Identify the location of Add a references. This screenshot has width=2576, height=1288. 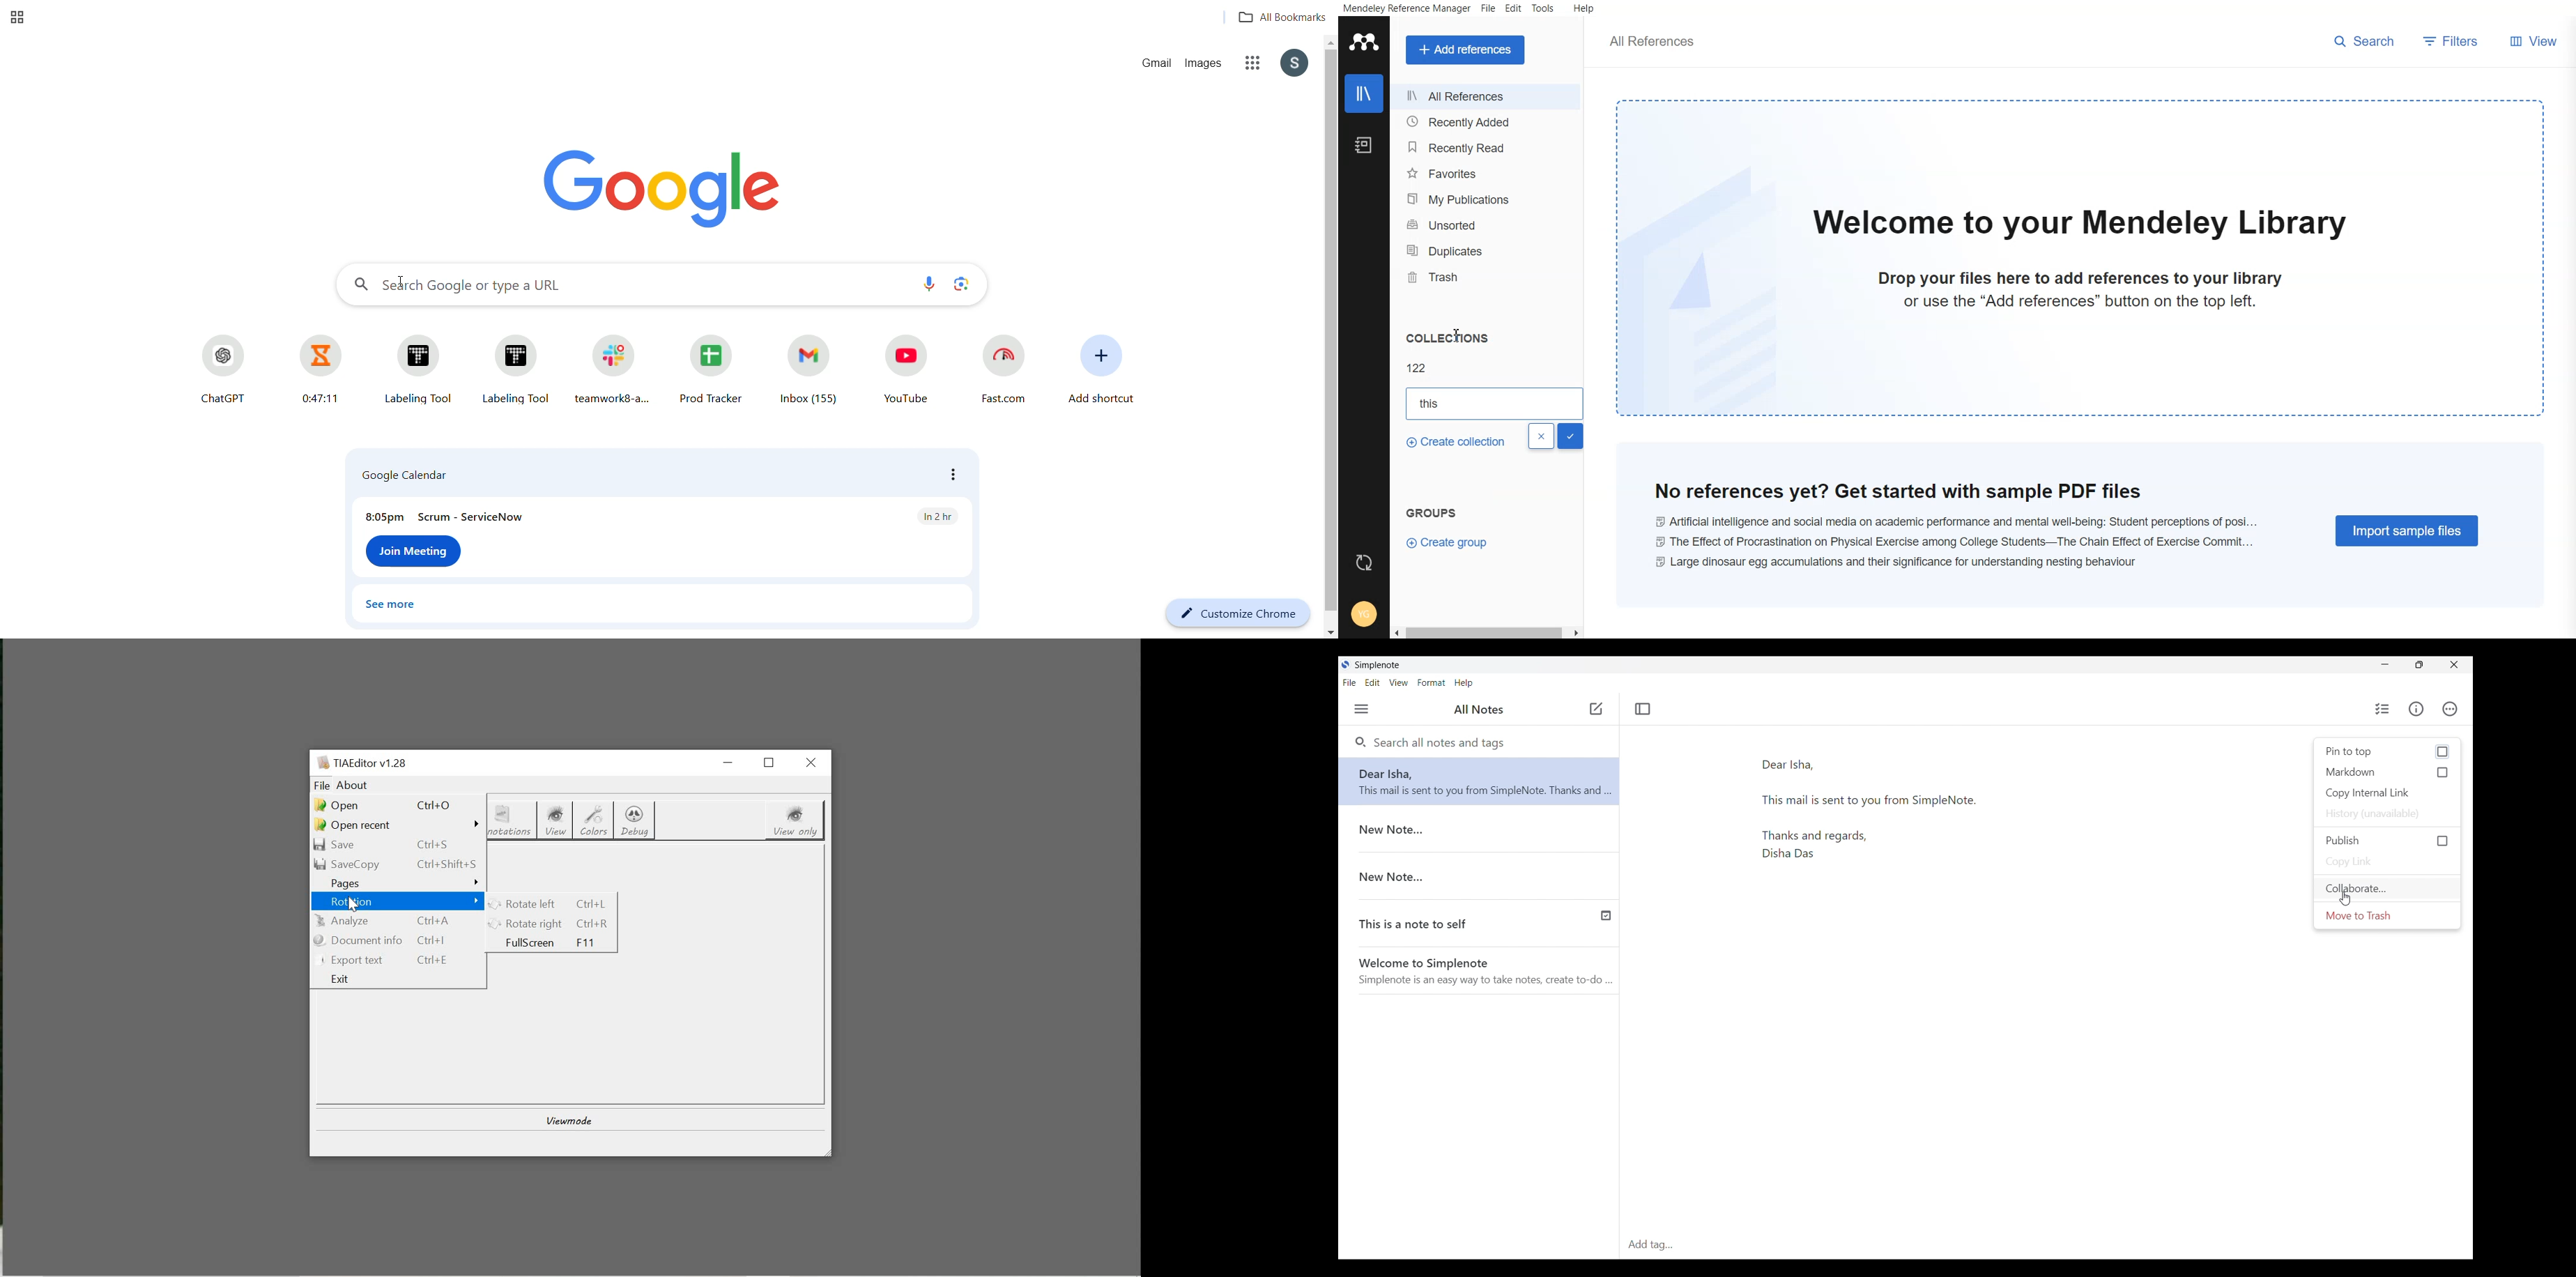
(1467, 50).